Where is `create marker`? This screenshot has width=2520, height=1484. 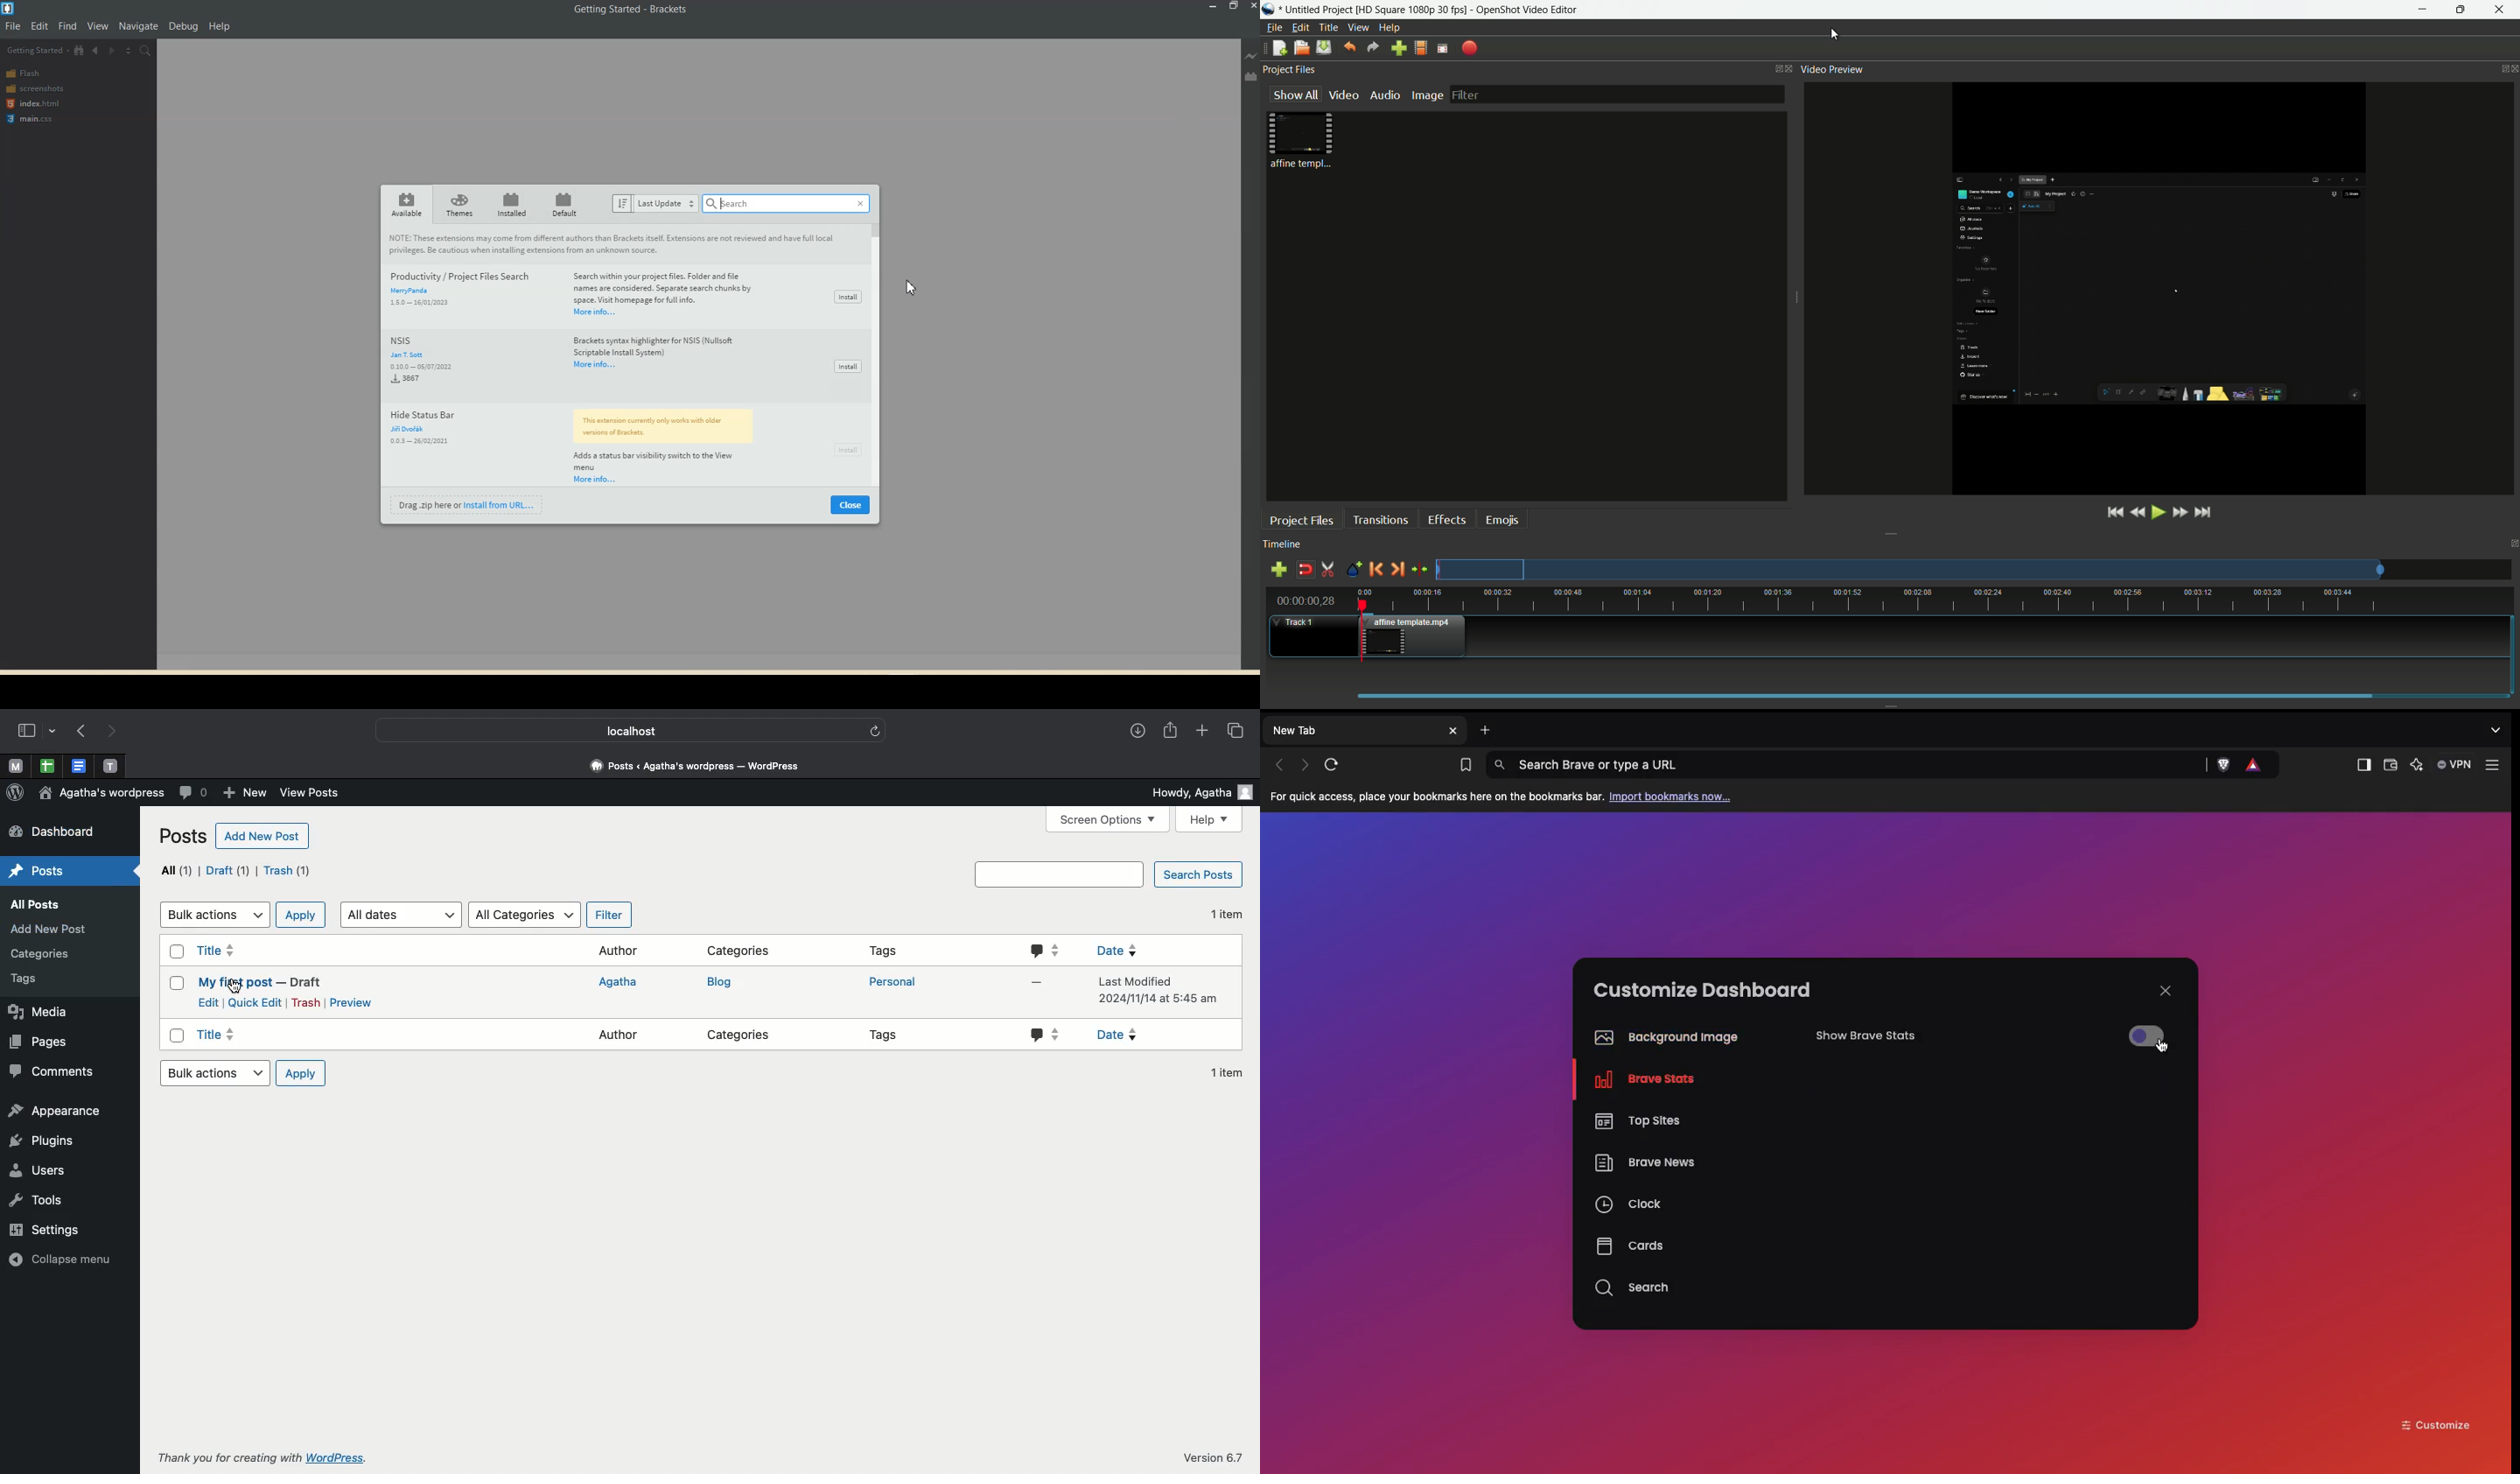 create marker is located at coordinates (1354, 570).